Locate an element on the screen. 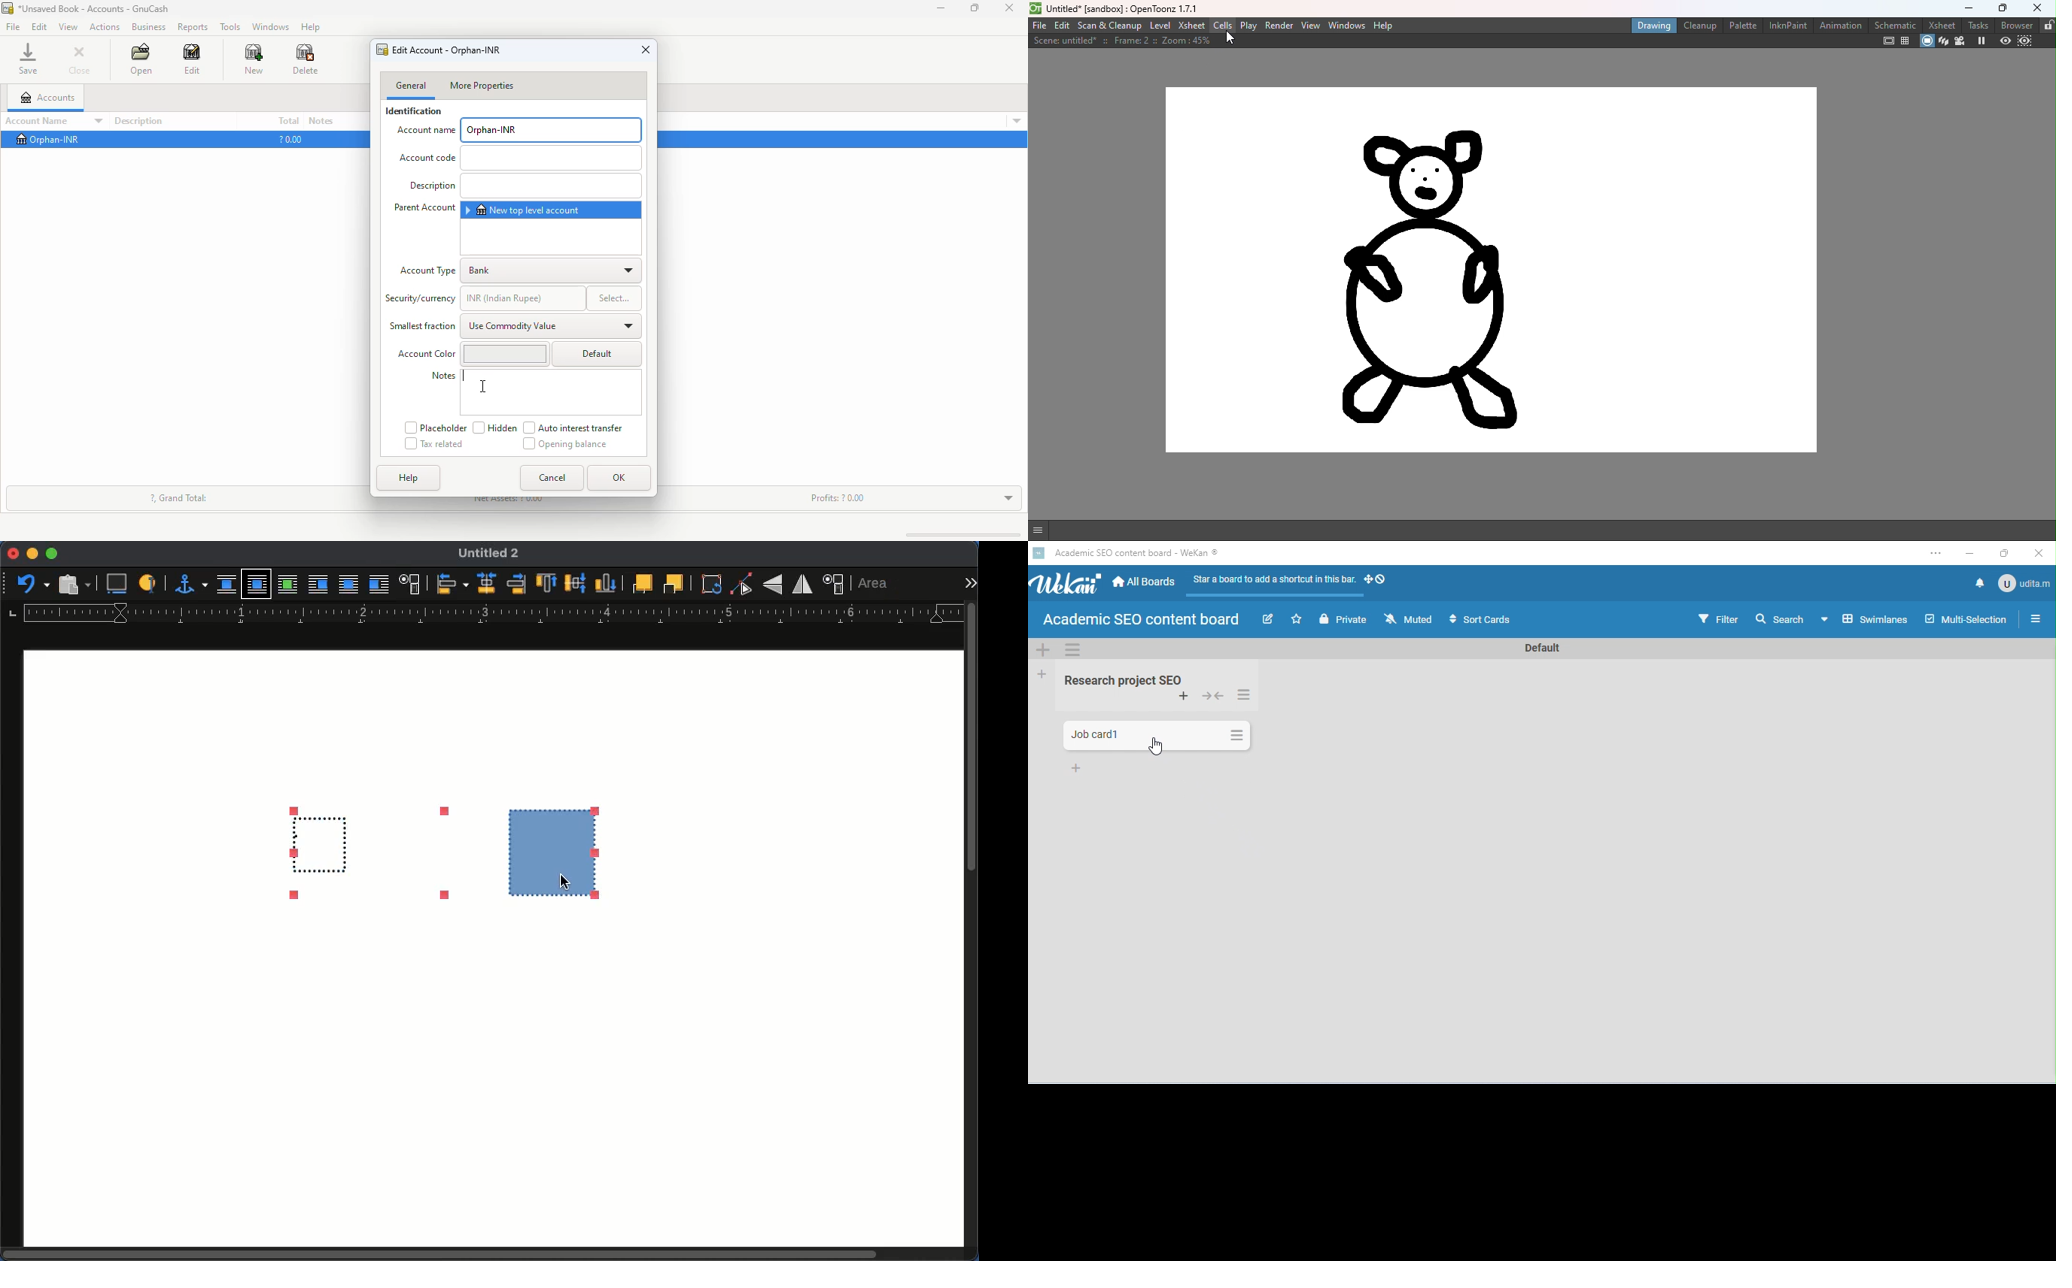 The width and height of the screenshot is (2072, 1288). Drawing is located at coordinates (1653, 26).